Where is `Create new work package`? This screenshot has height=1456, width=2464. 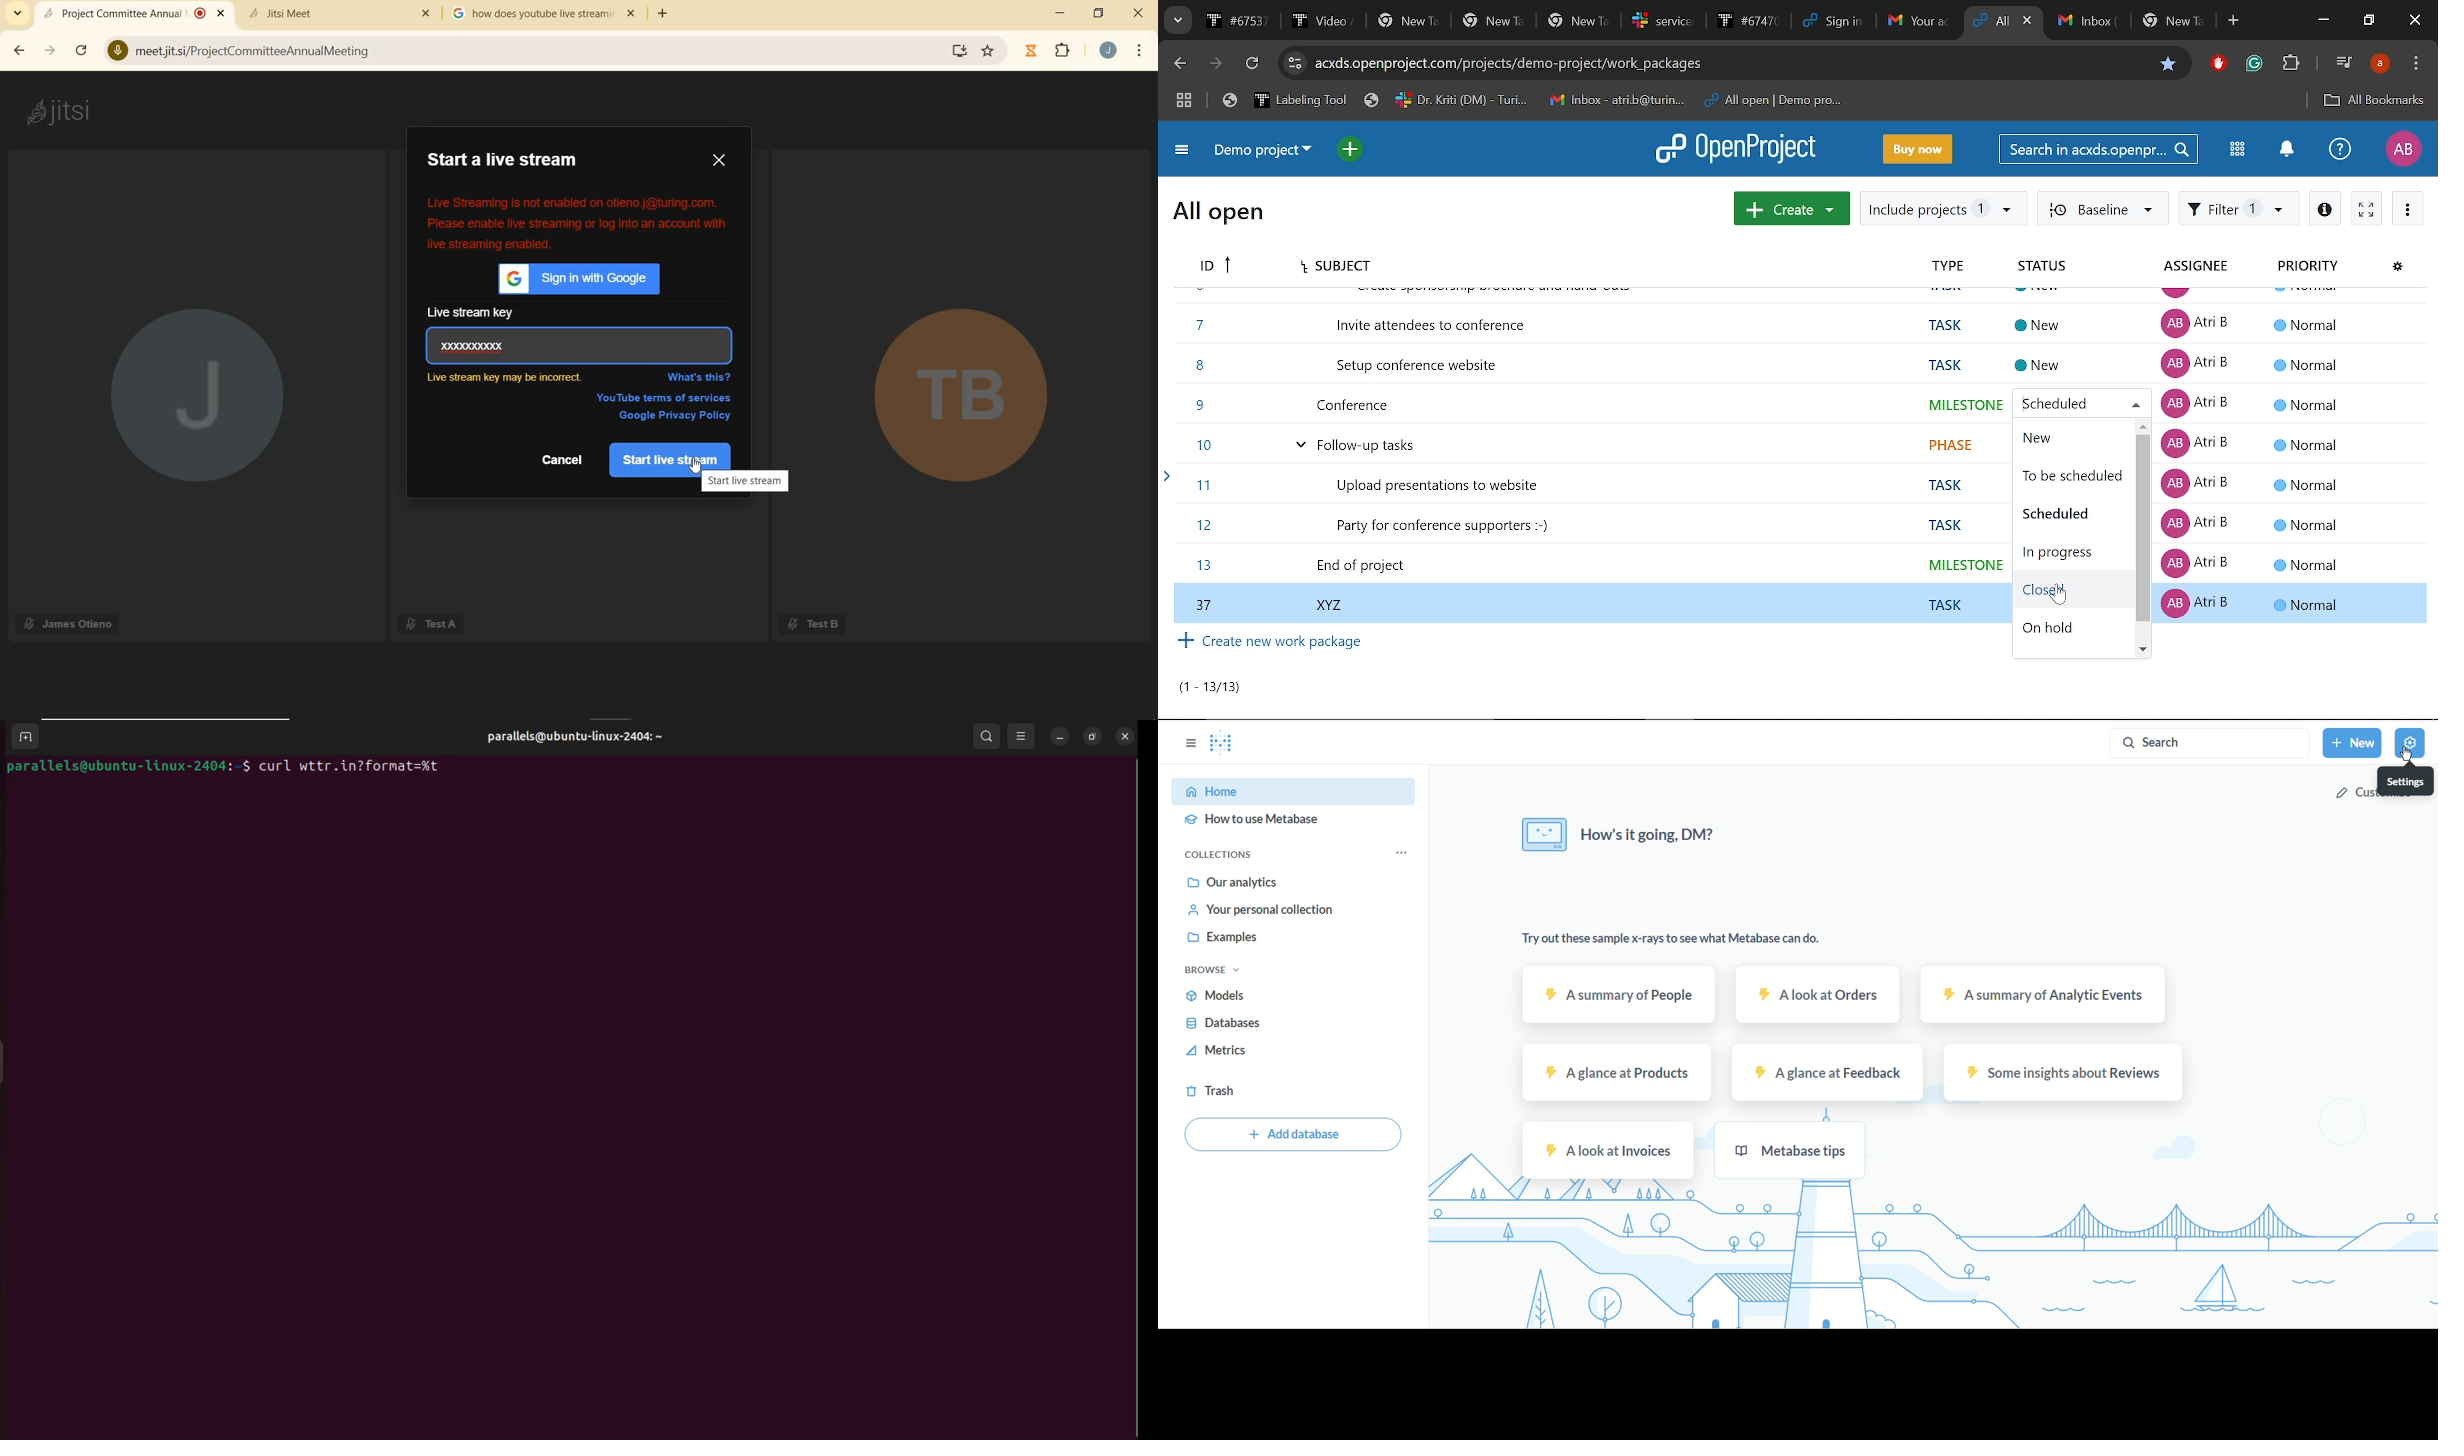
Create new work package is located at coordinates (1271, 644).